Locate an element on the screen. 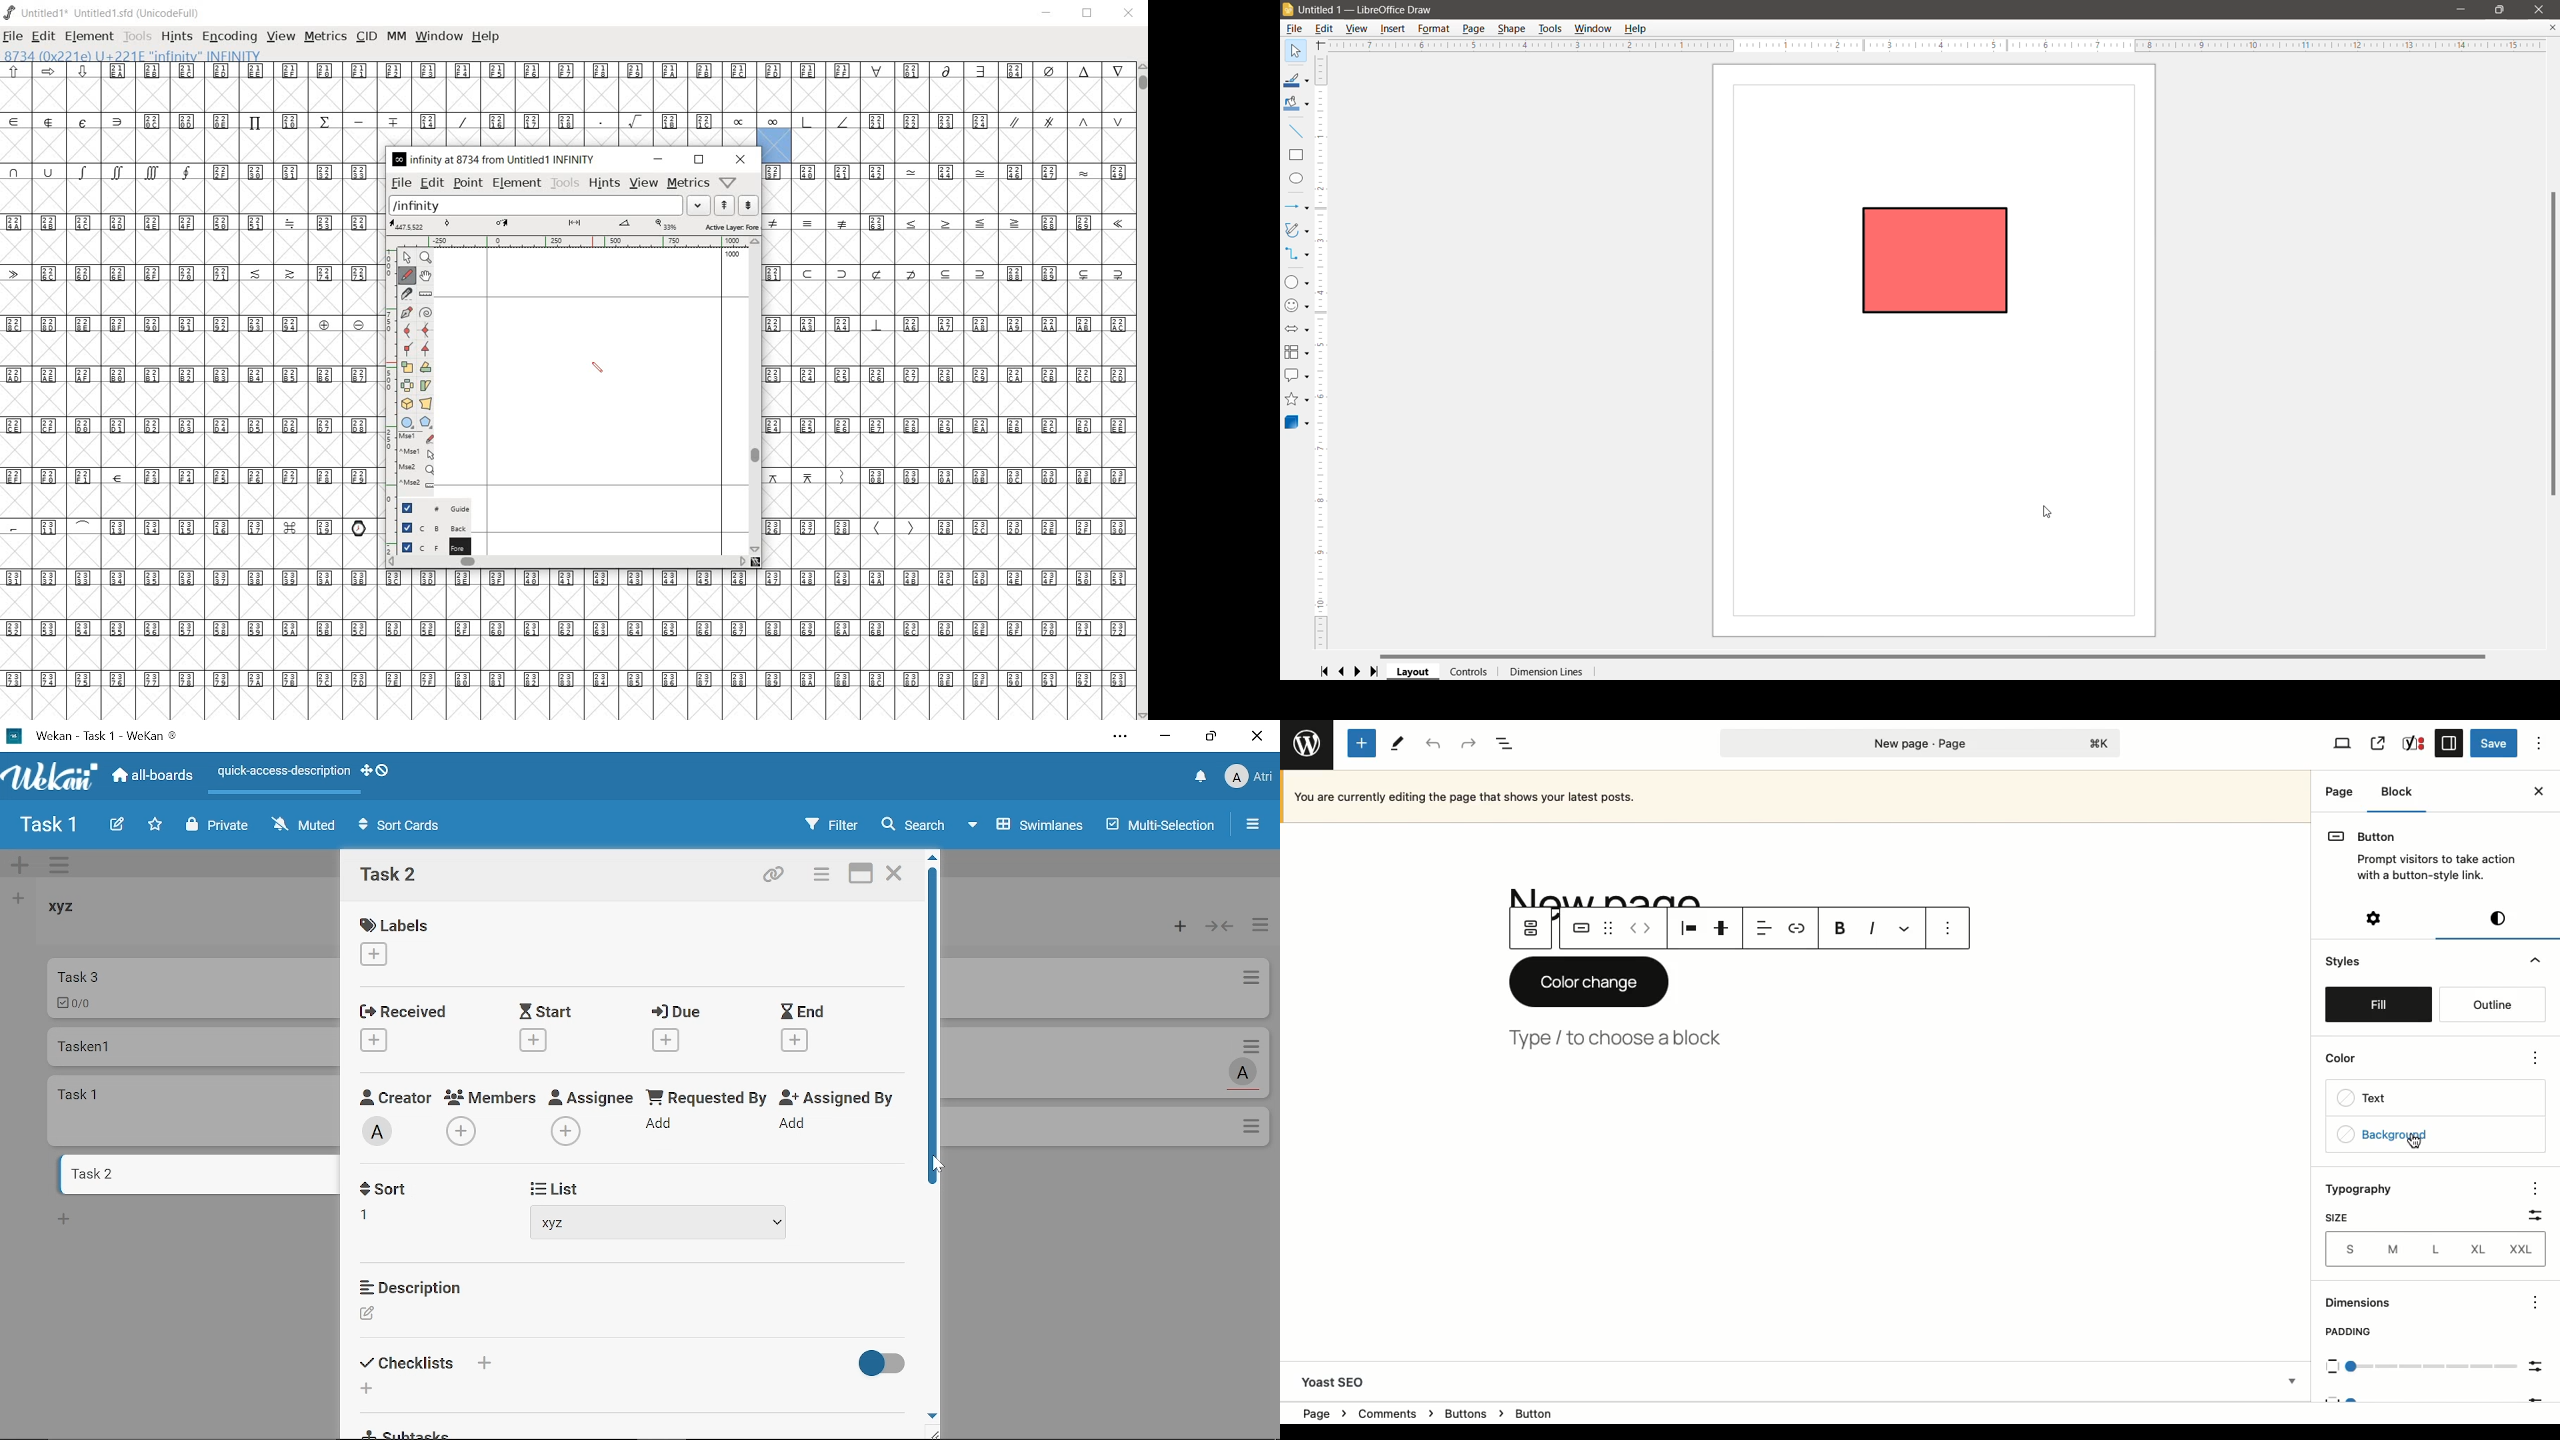 The image size is (2576, 1456). Scroll to next page is located at coordinates (1359, 672).